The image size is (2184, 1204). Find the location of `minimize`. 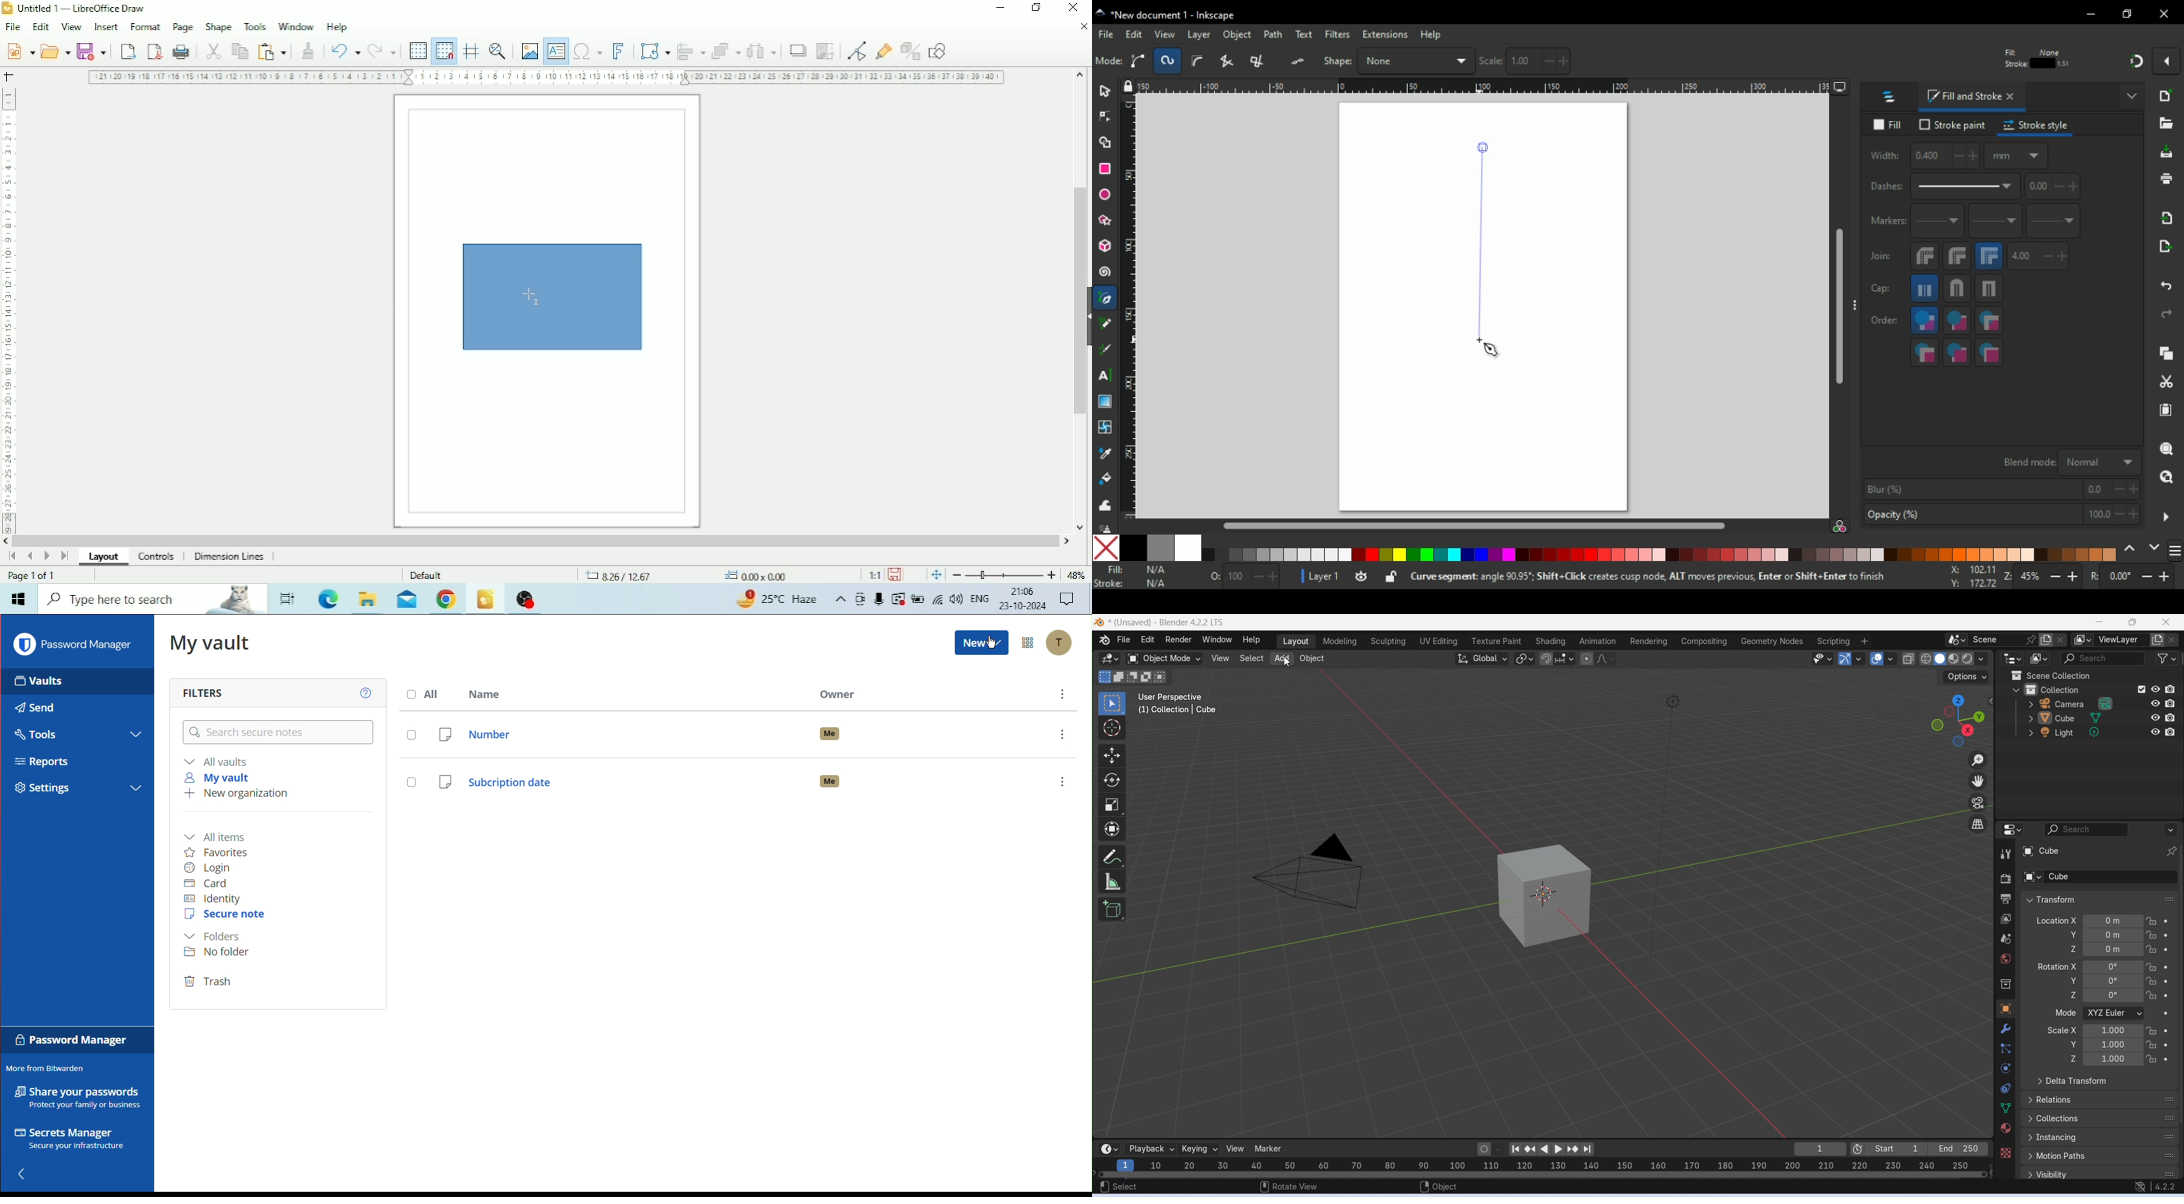

minimize is located at coordinates (2092, 15).